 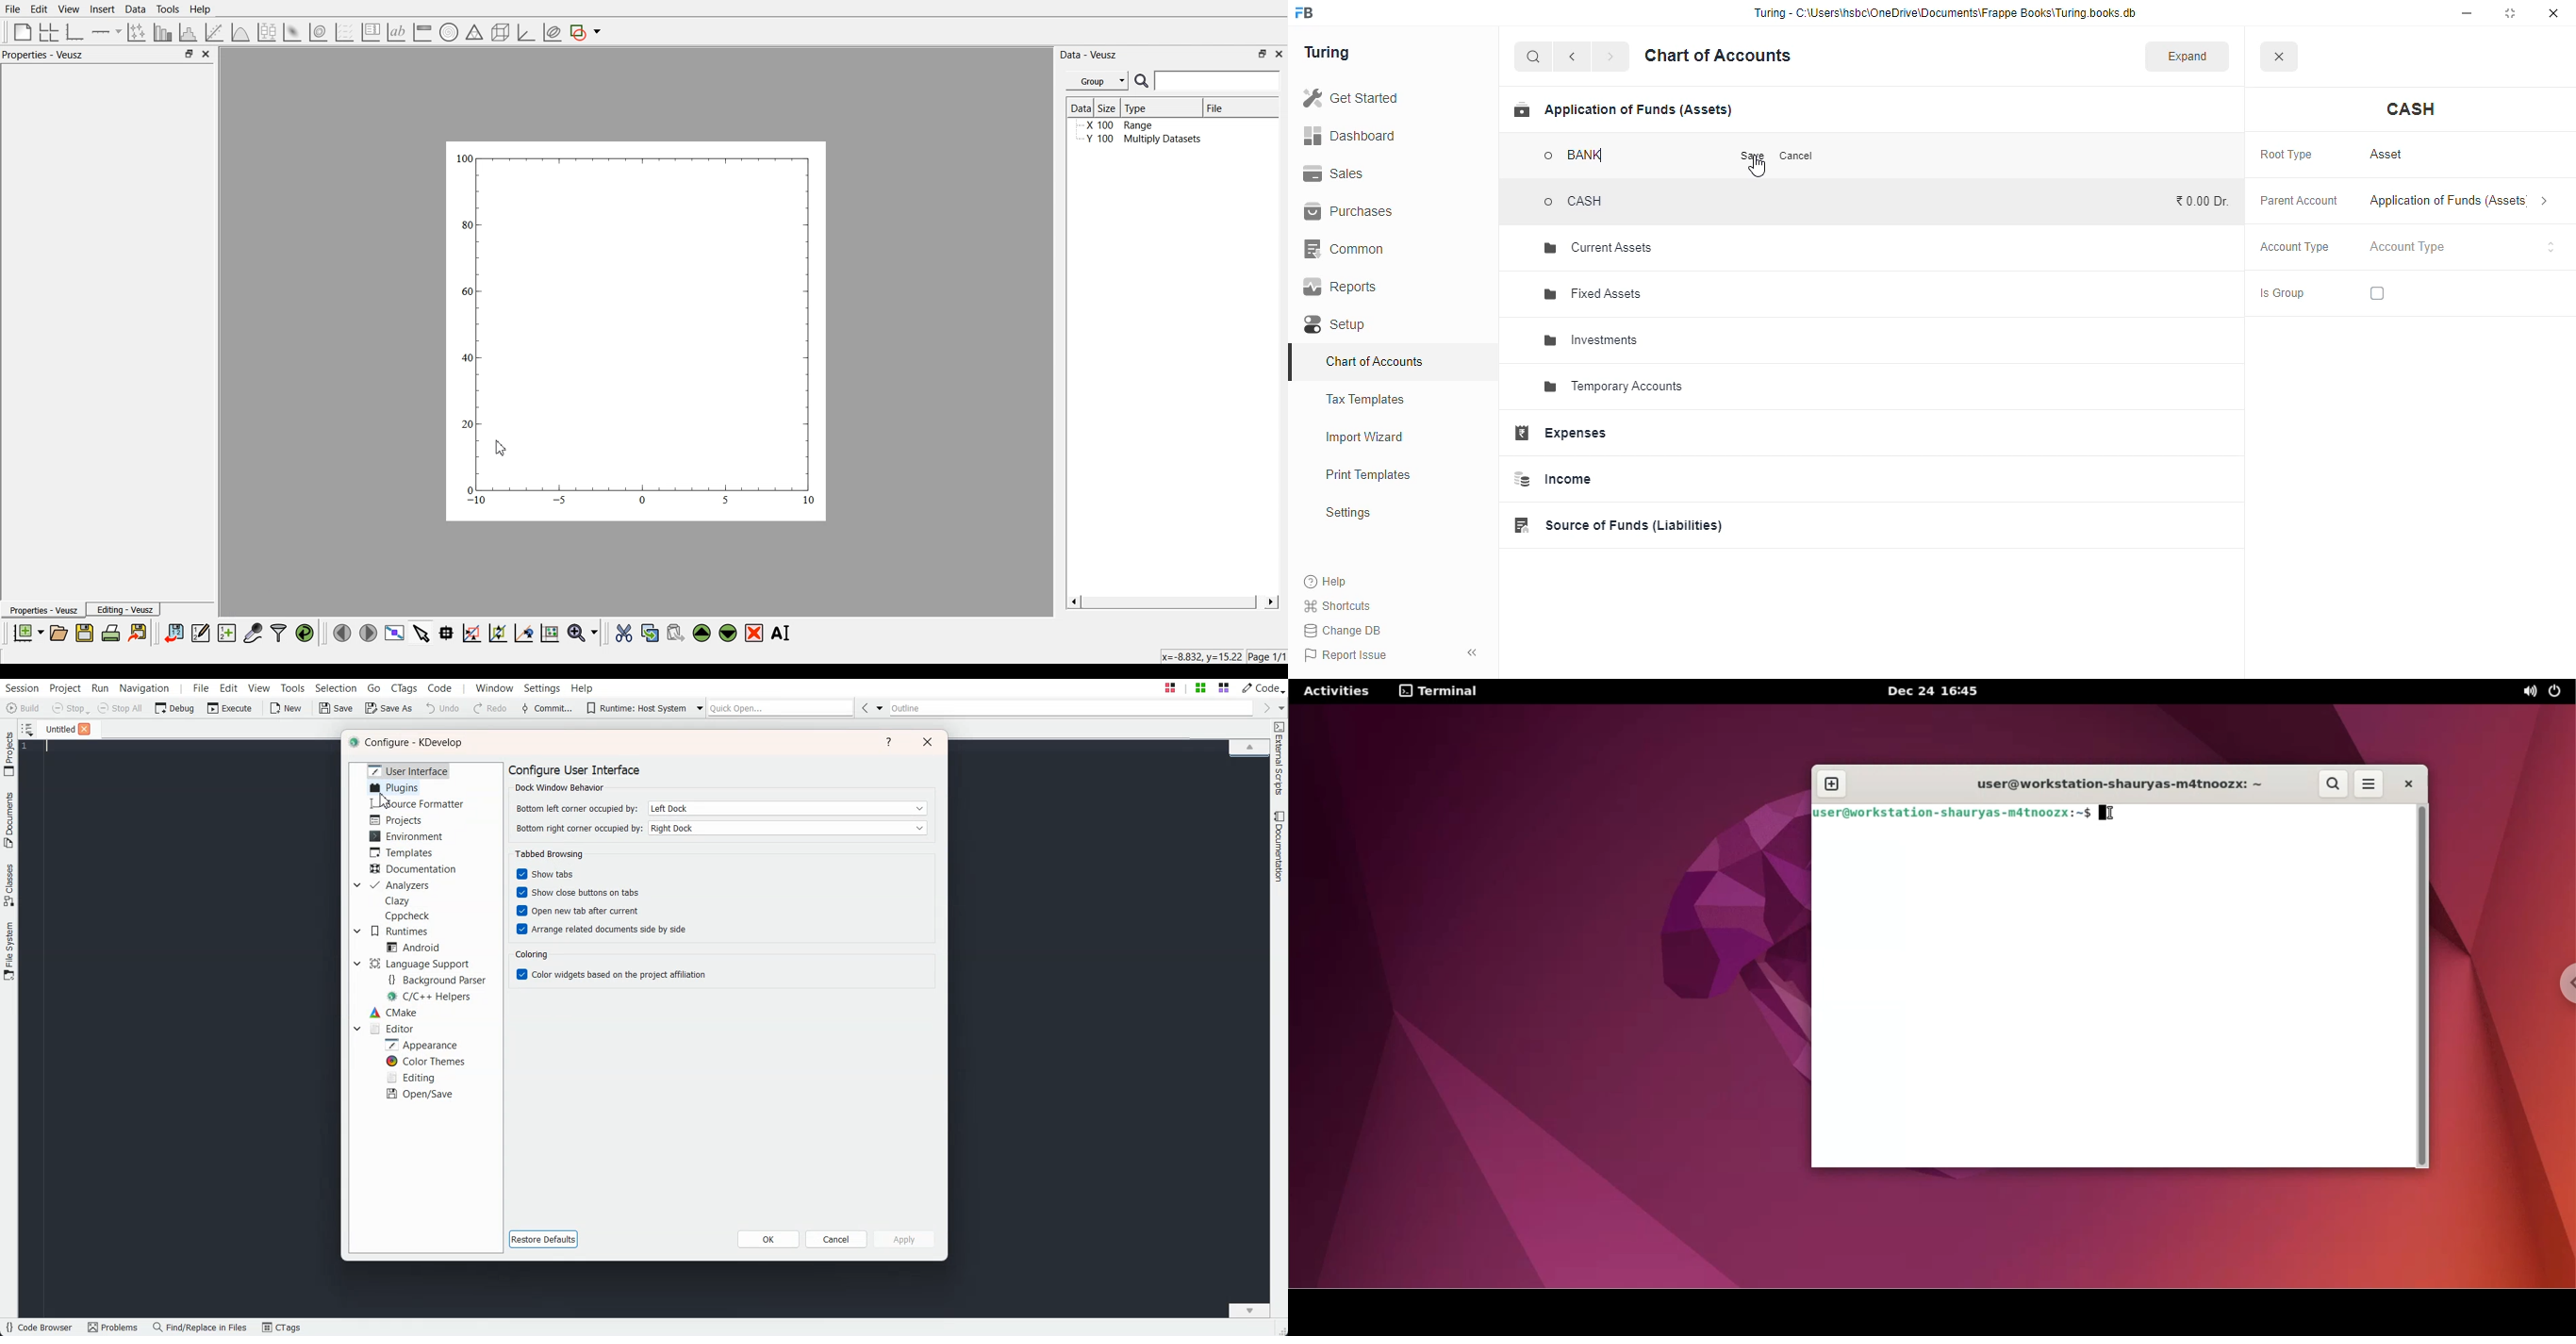 I want to click on common, so click(x=1346, y=249).